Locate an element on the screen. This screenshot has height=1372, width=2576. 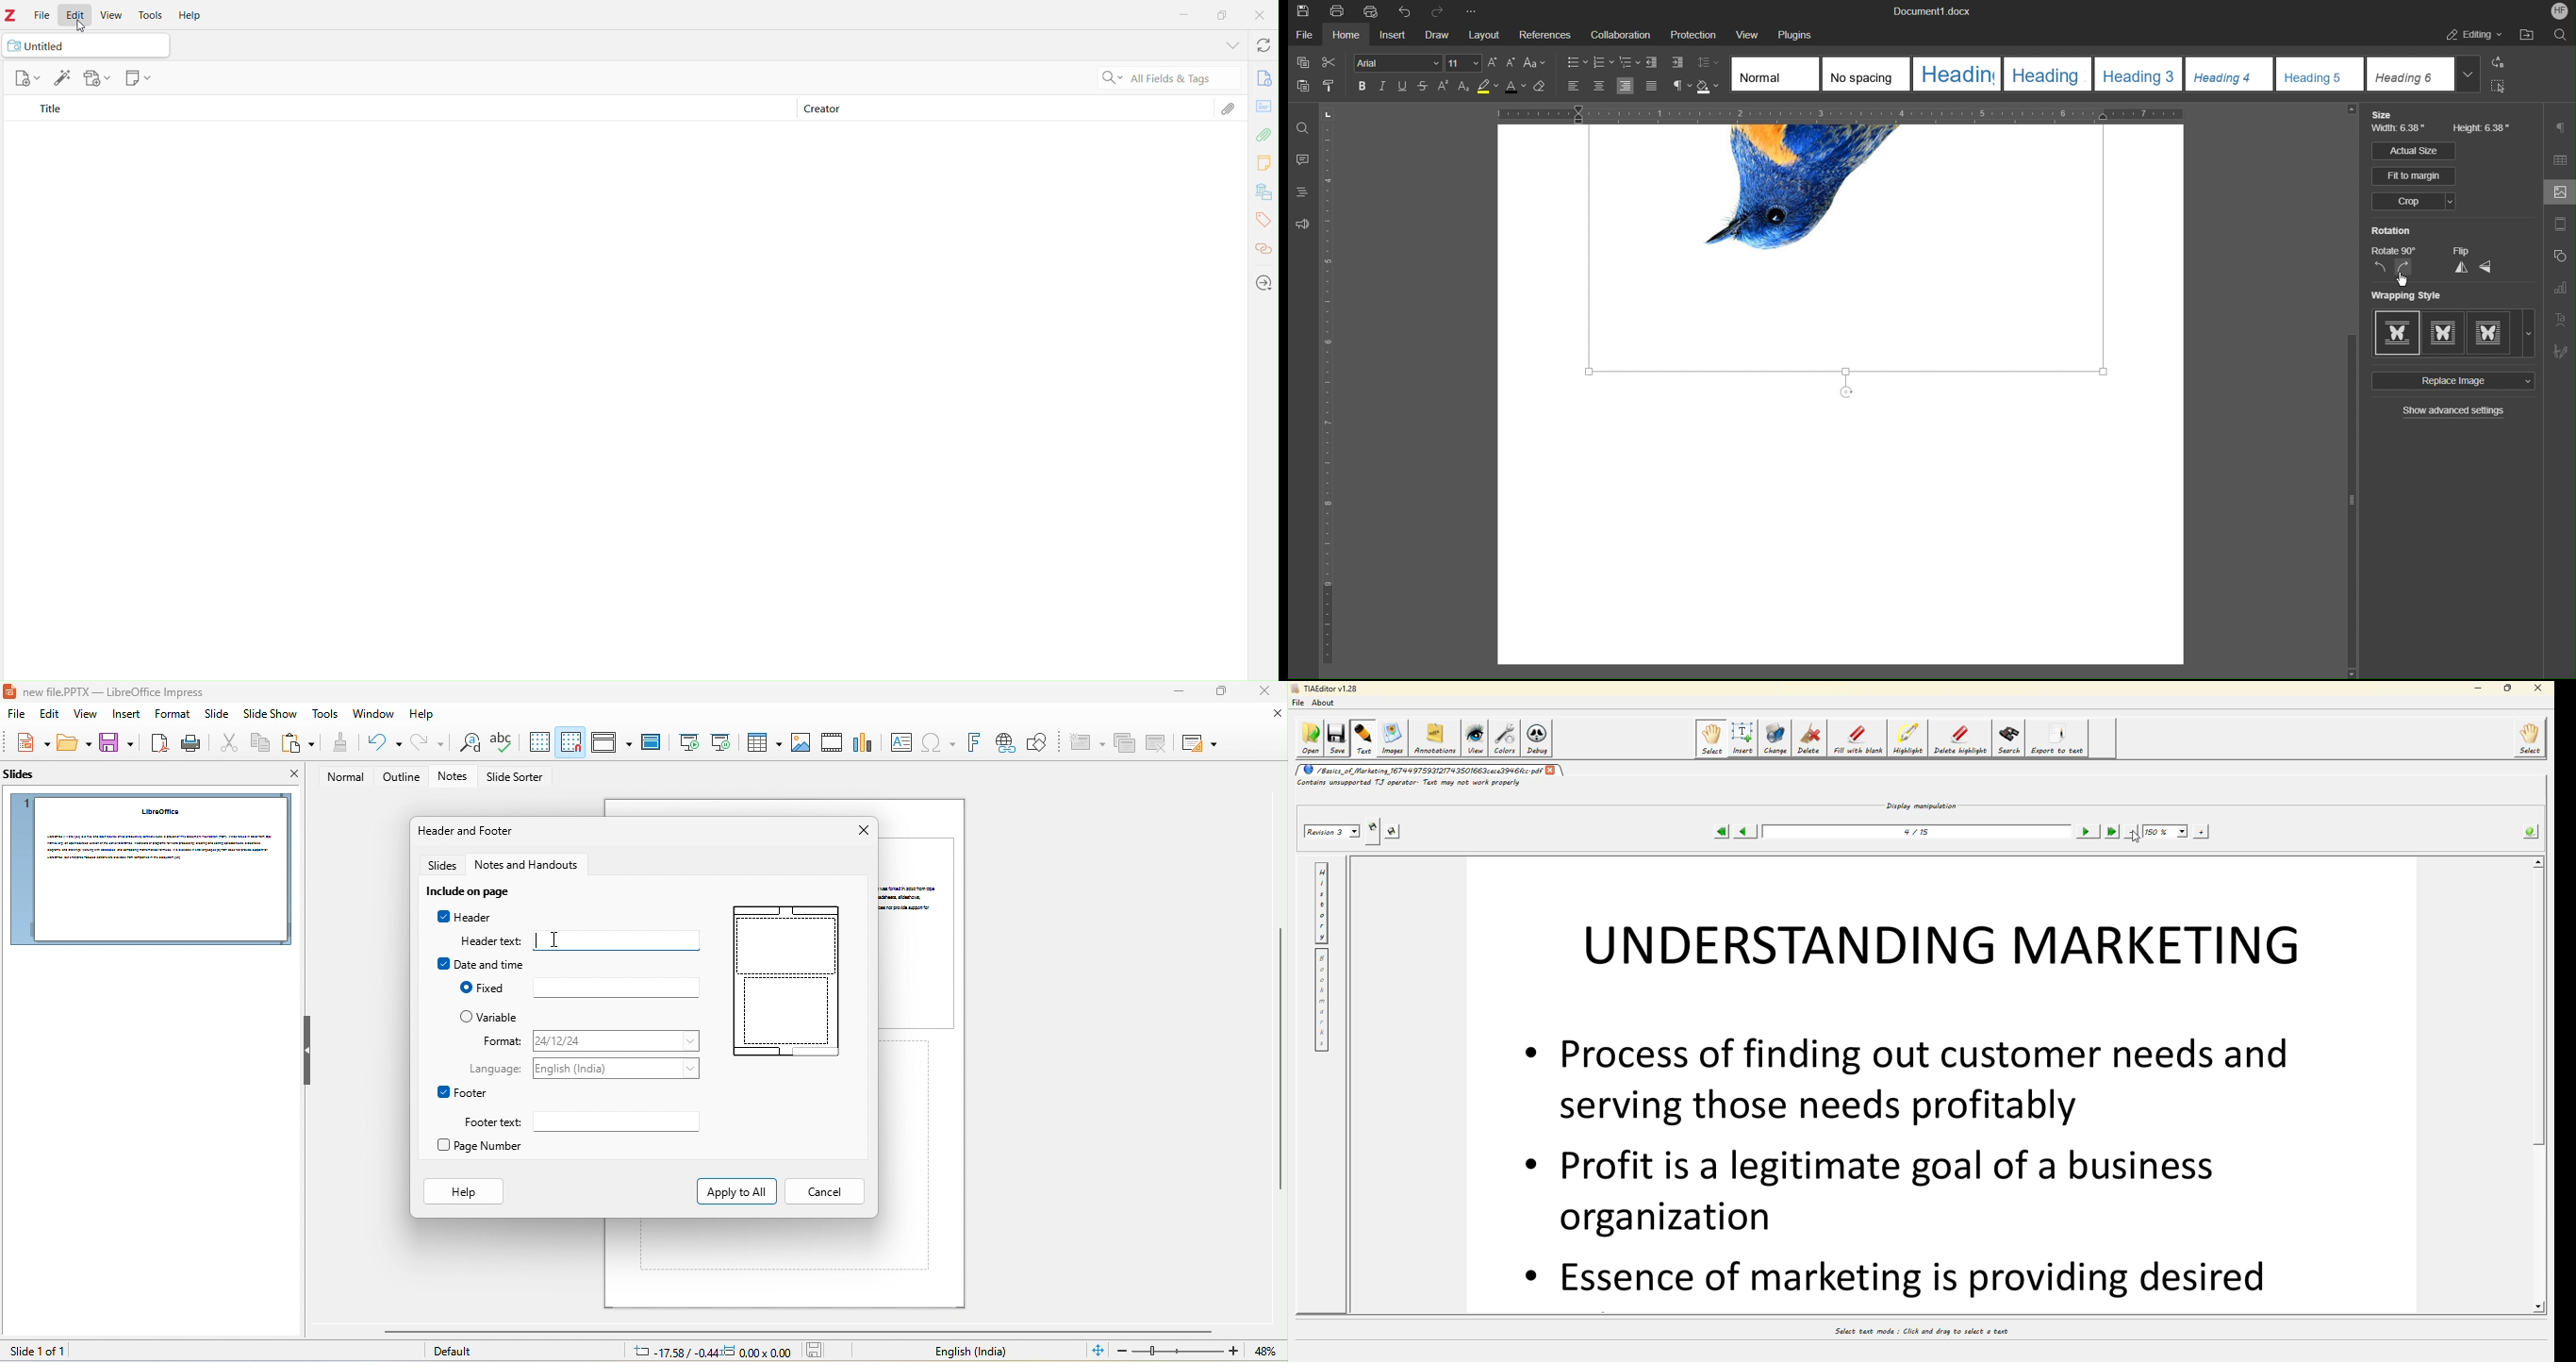
paste is located at coordinates (298, 743).